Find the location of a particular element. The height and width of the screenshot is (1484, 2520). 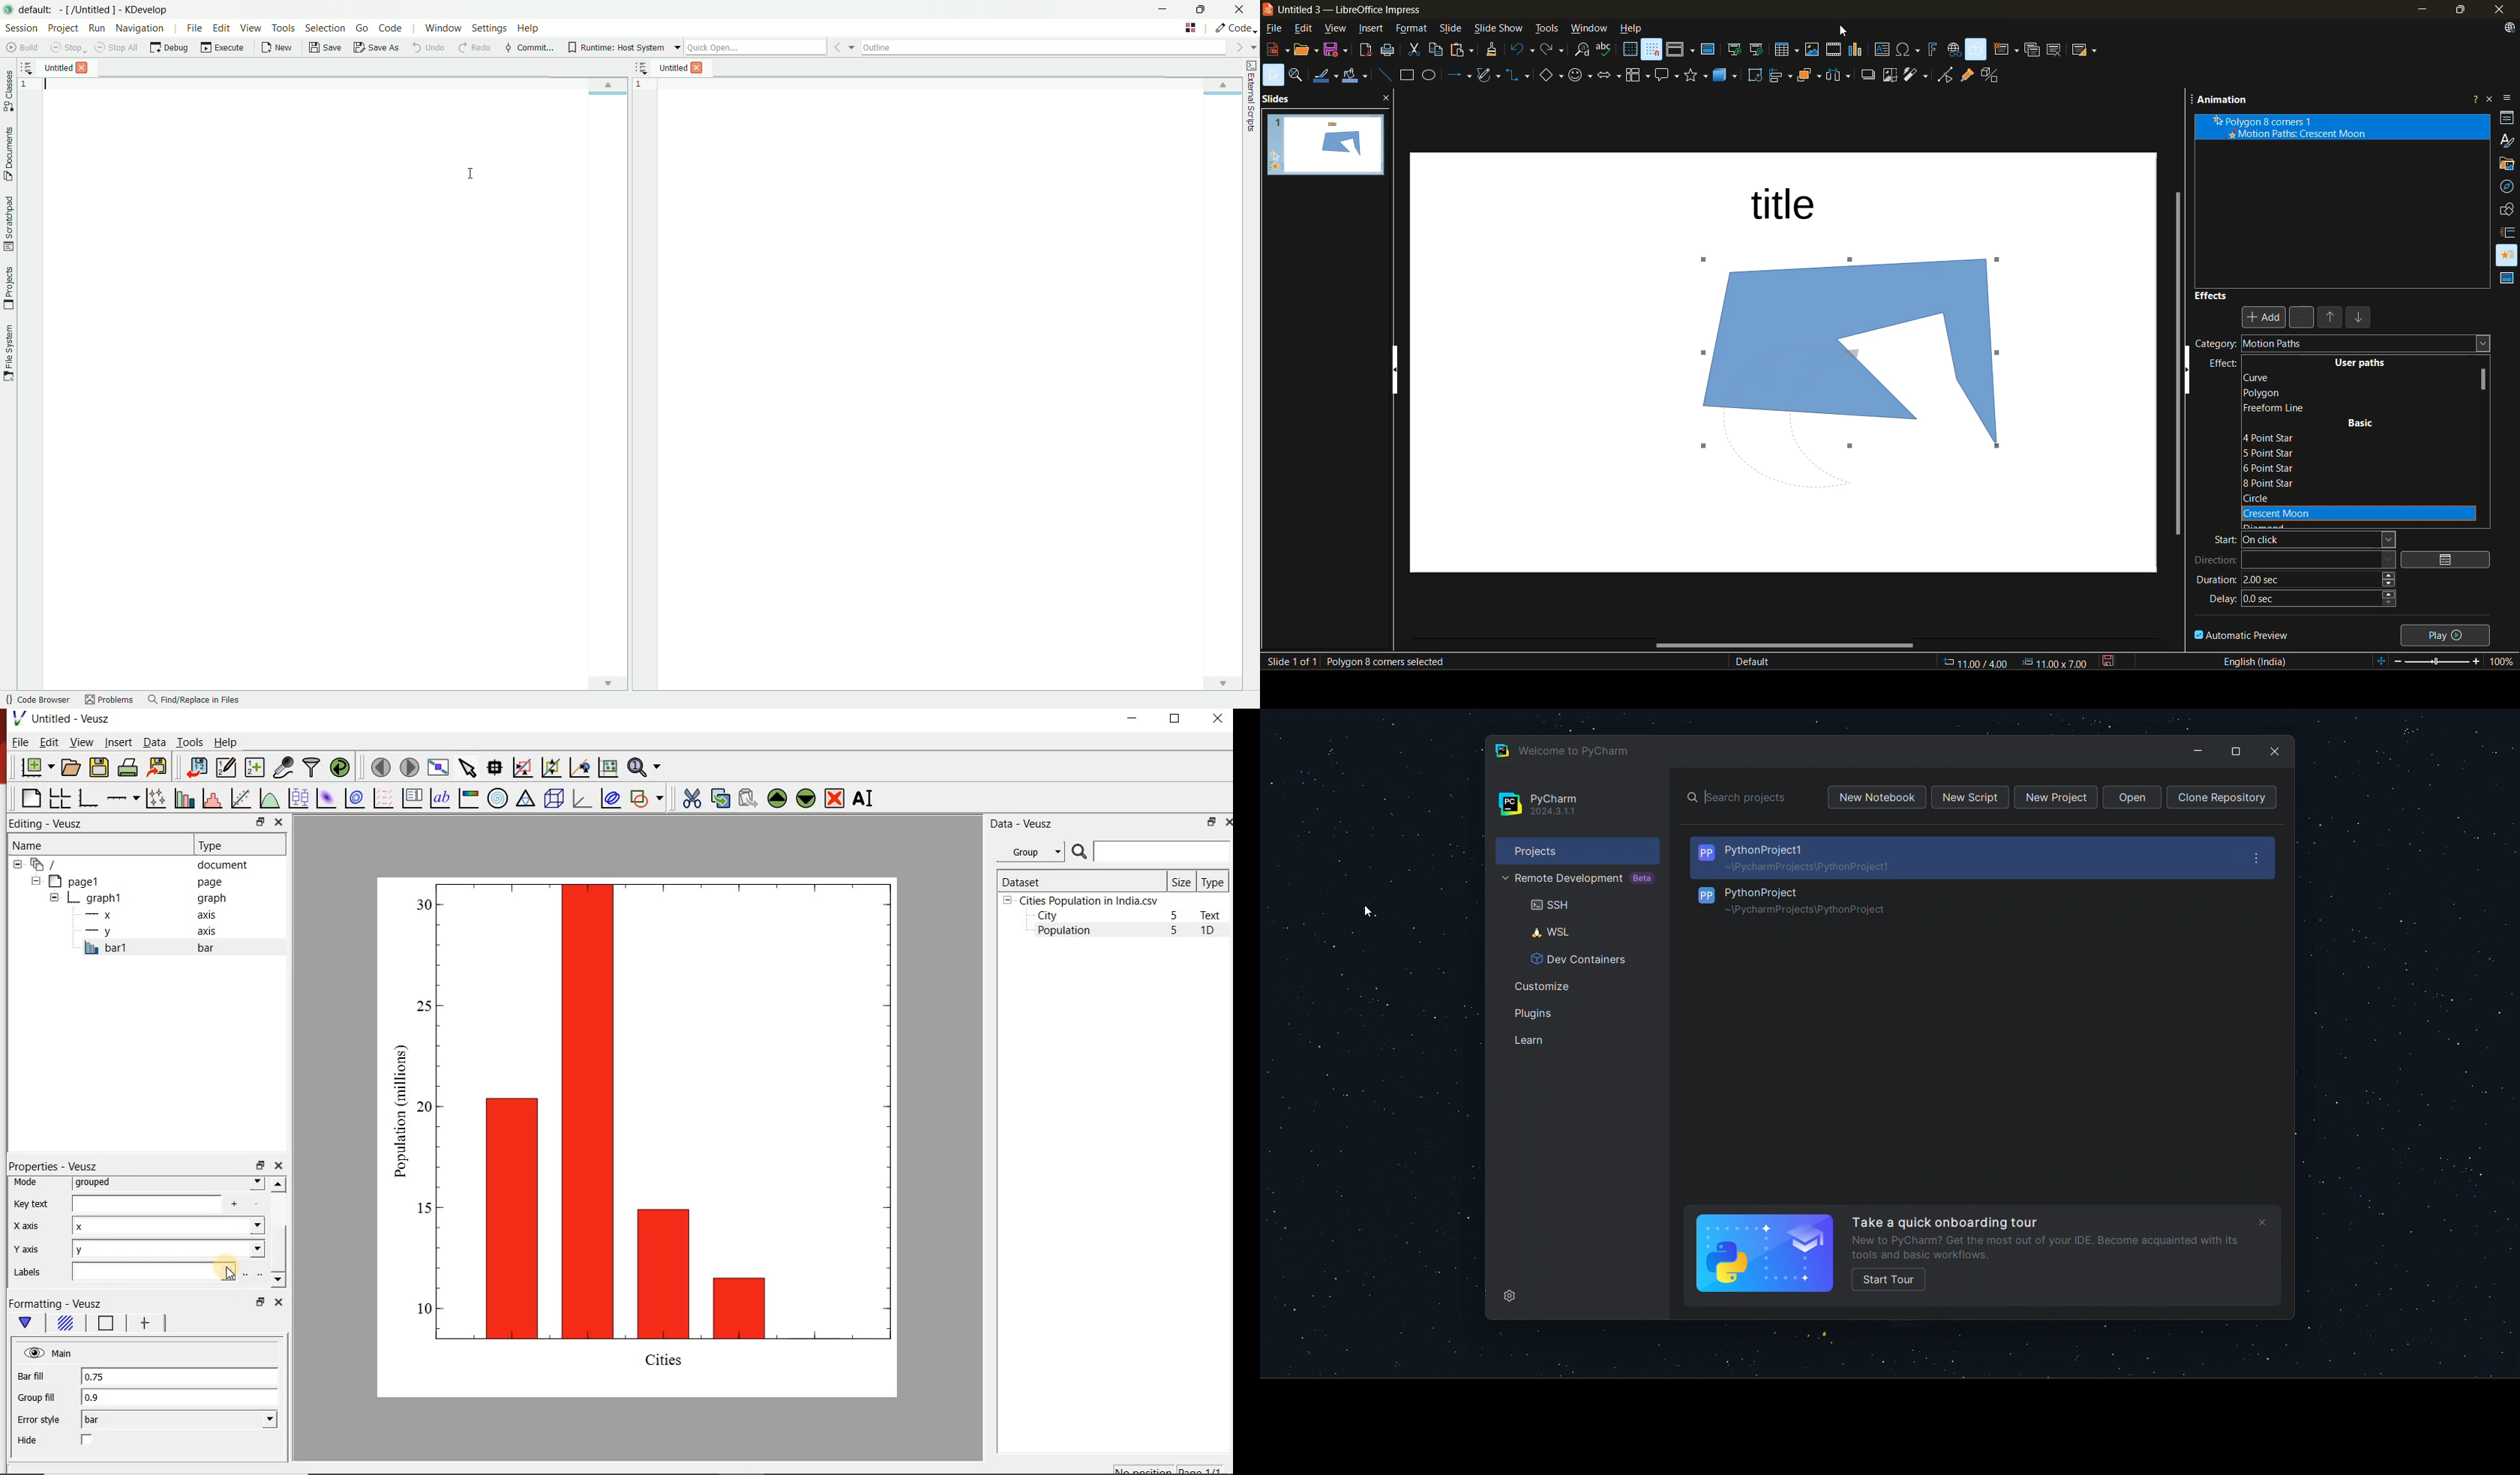

edit is located at coordinates (1308, 29).